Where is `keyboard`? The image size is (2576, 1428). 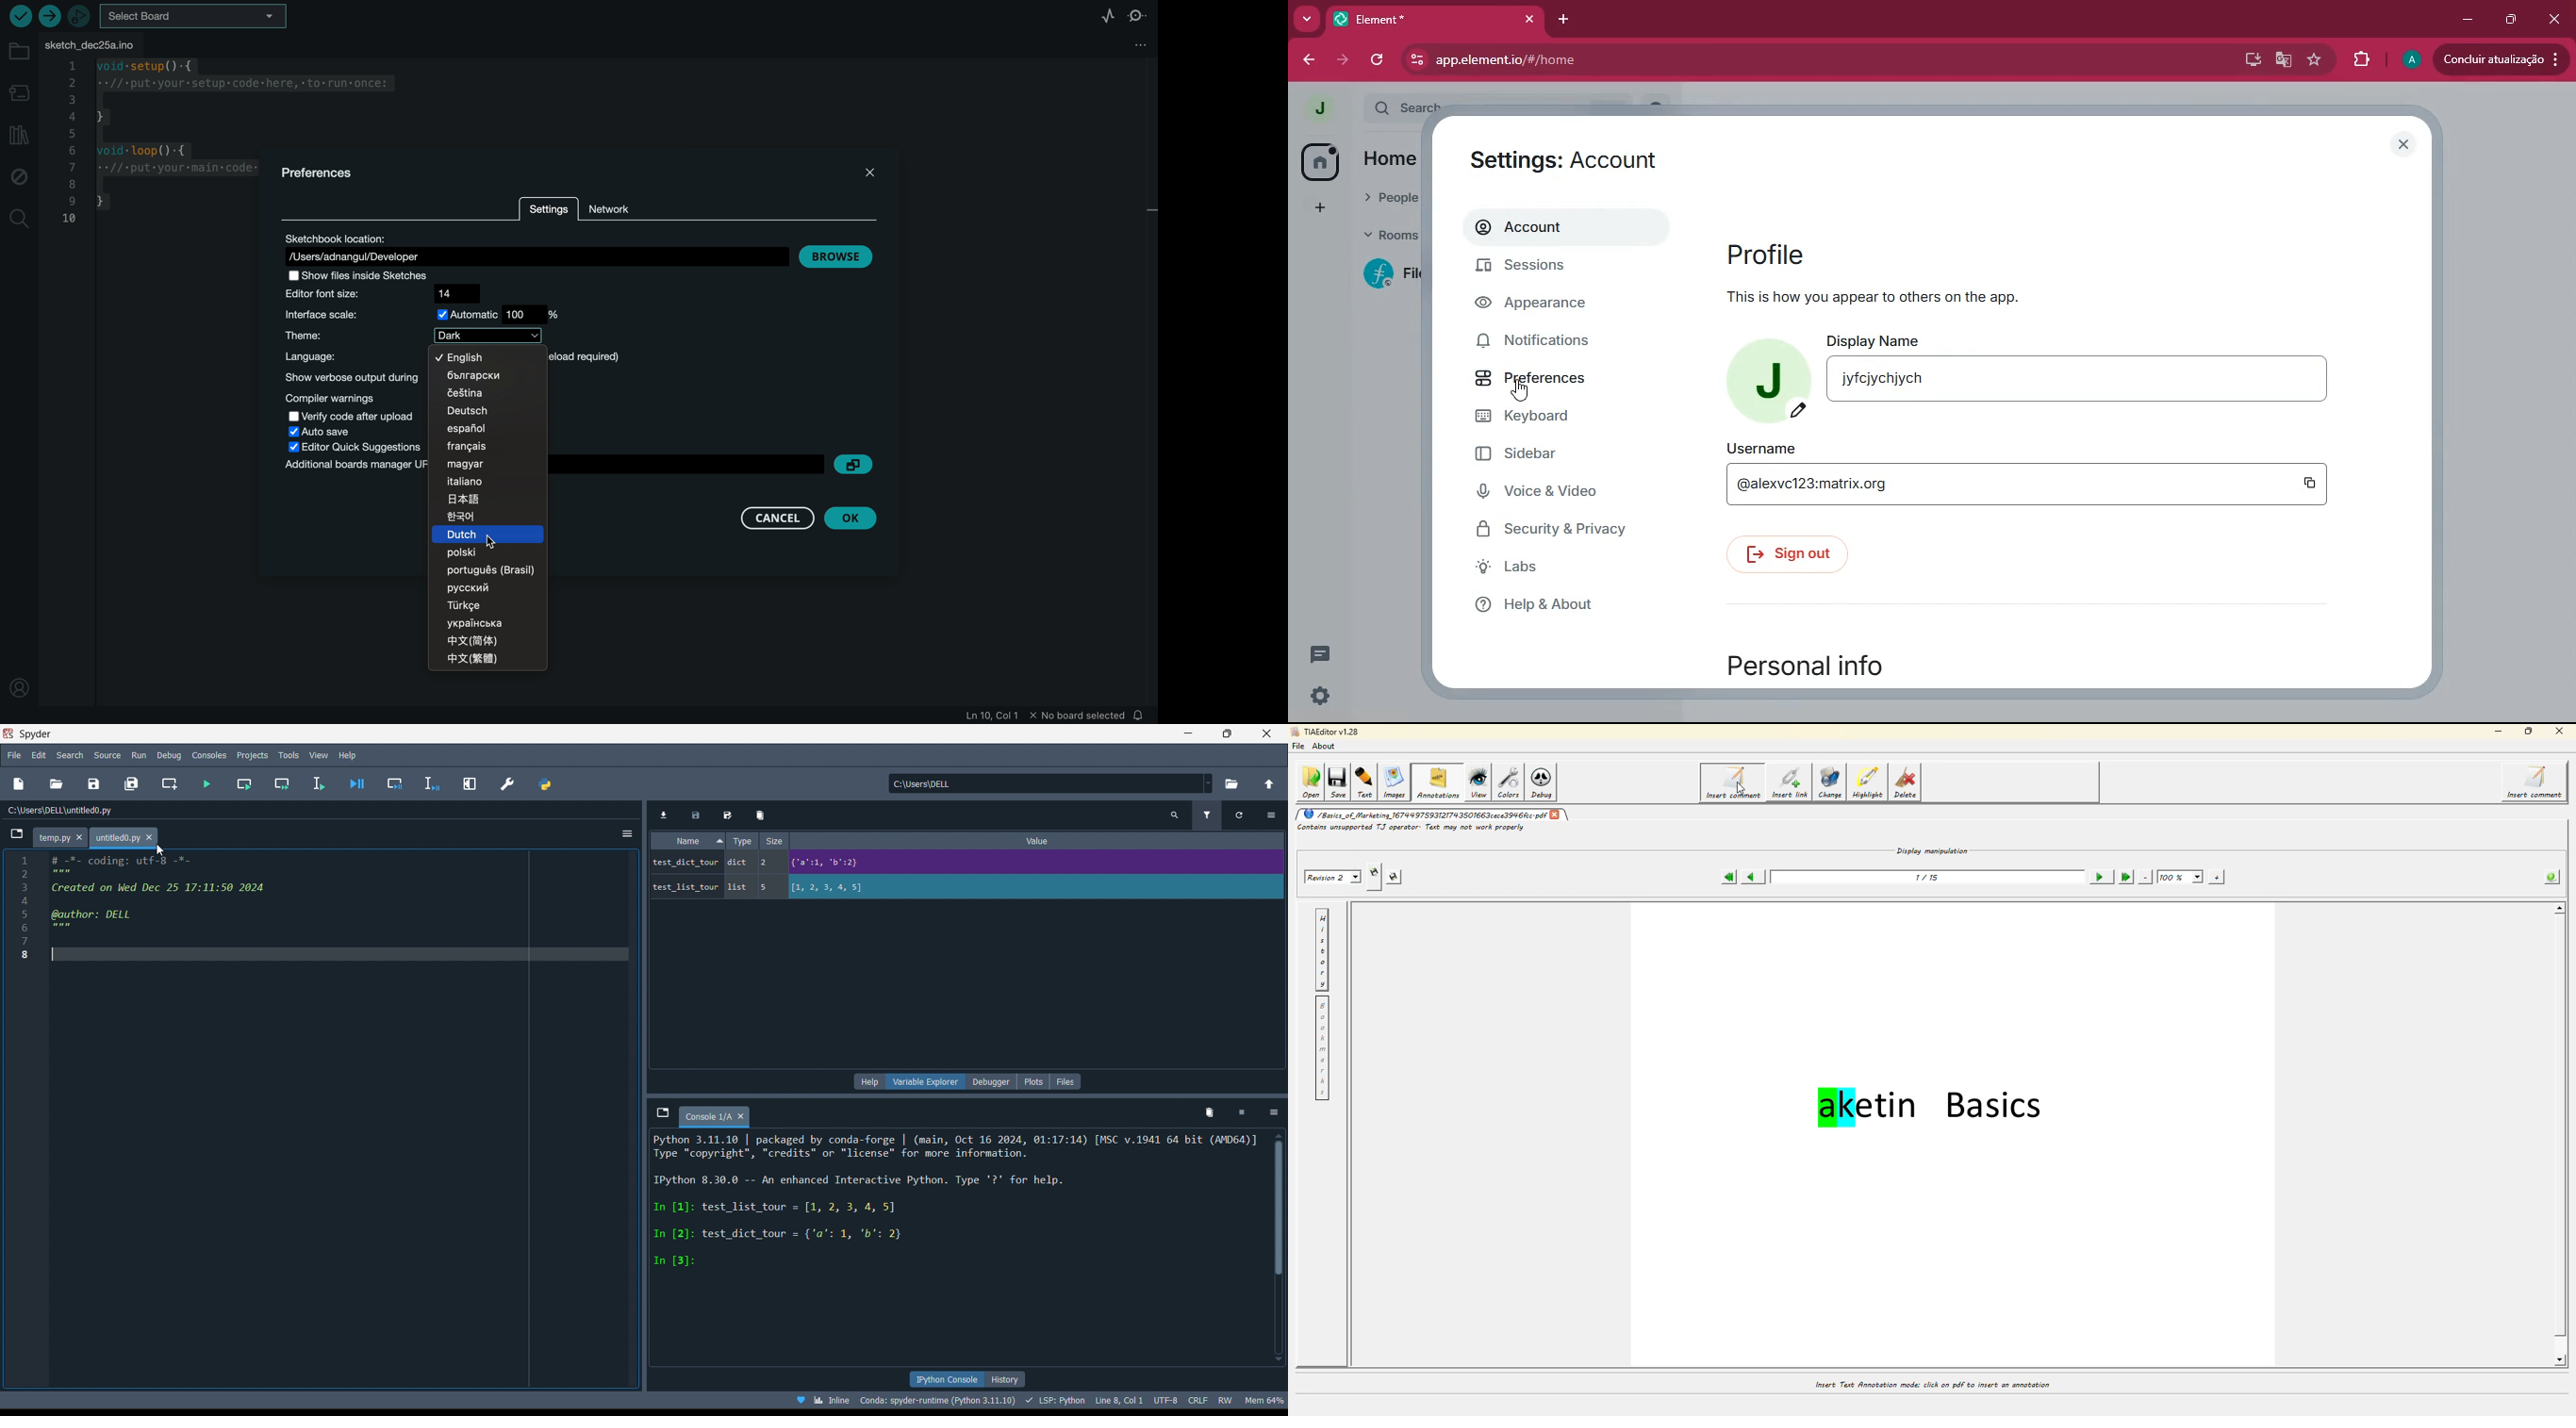
keyboard is located at coordinates (1560, 418).